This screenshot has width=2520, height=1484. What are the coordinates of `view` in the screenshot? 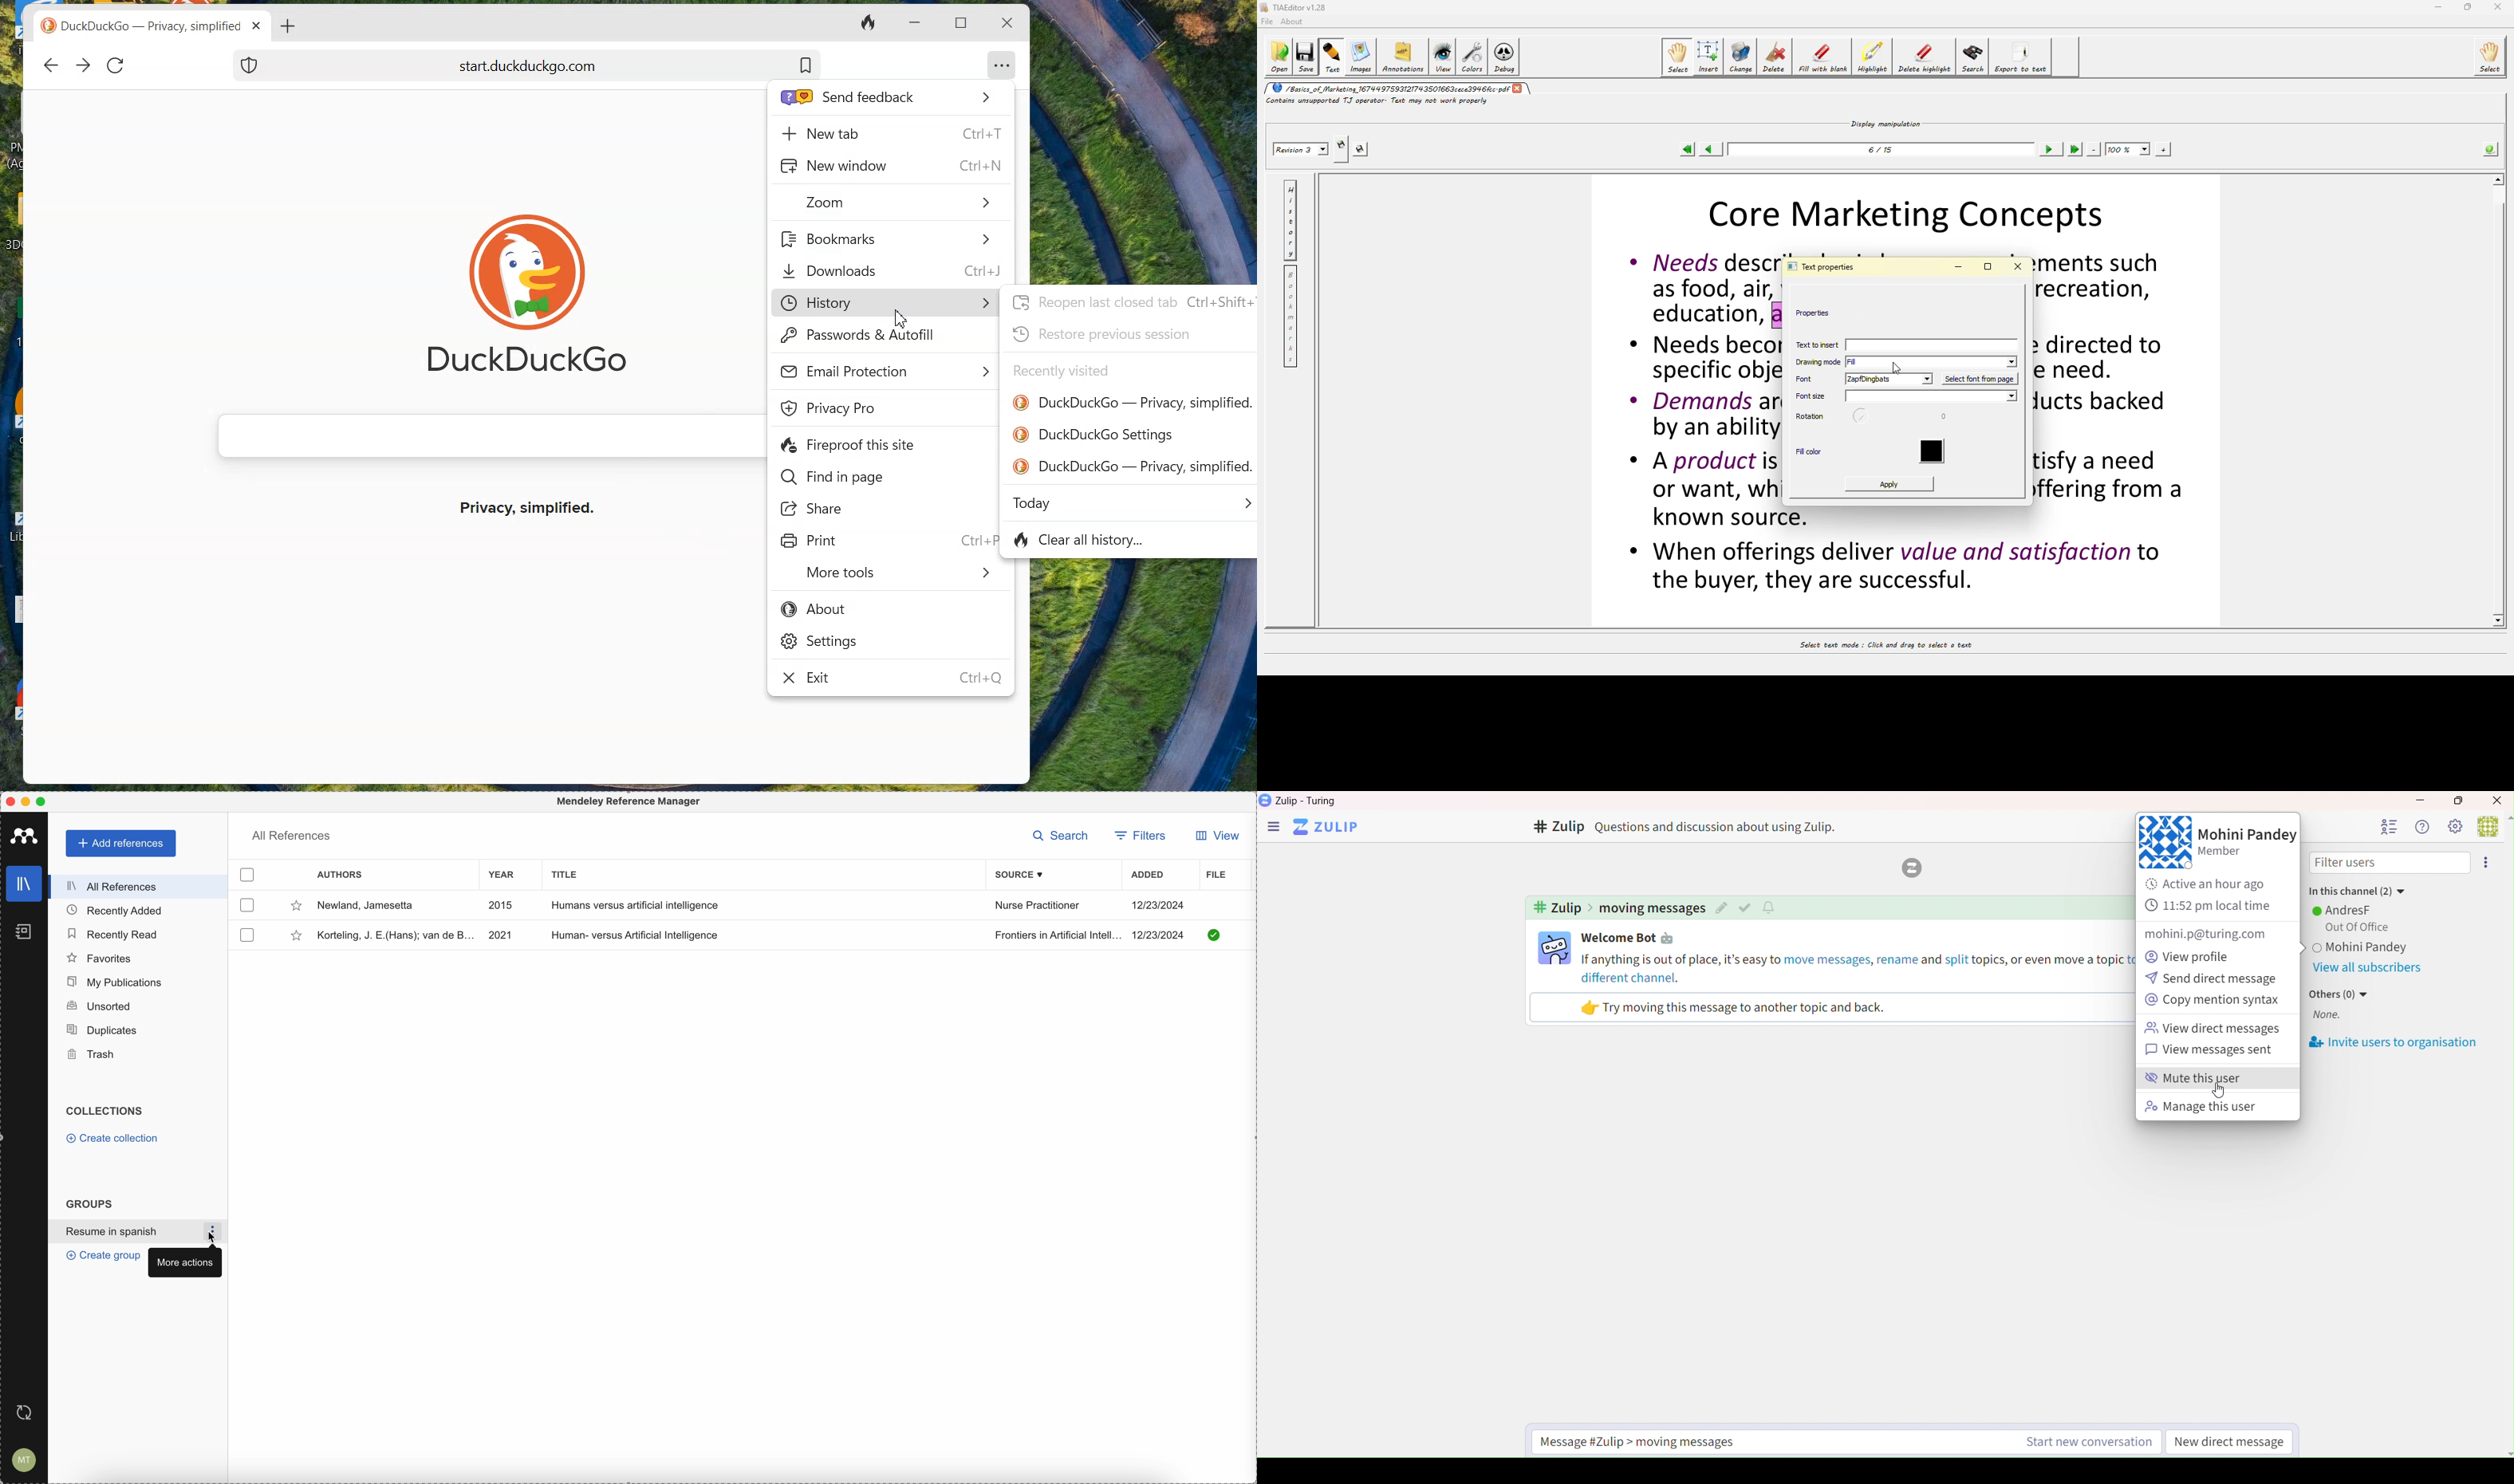 It's located at (1214, 839).